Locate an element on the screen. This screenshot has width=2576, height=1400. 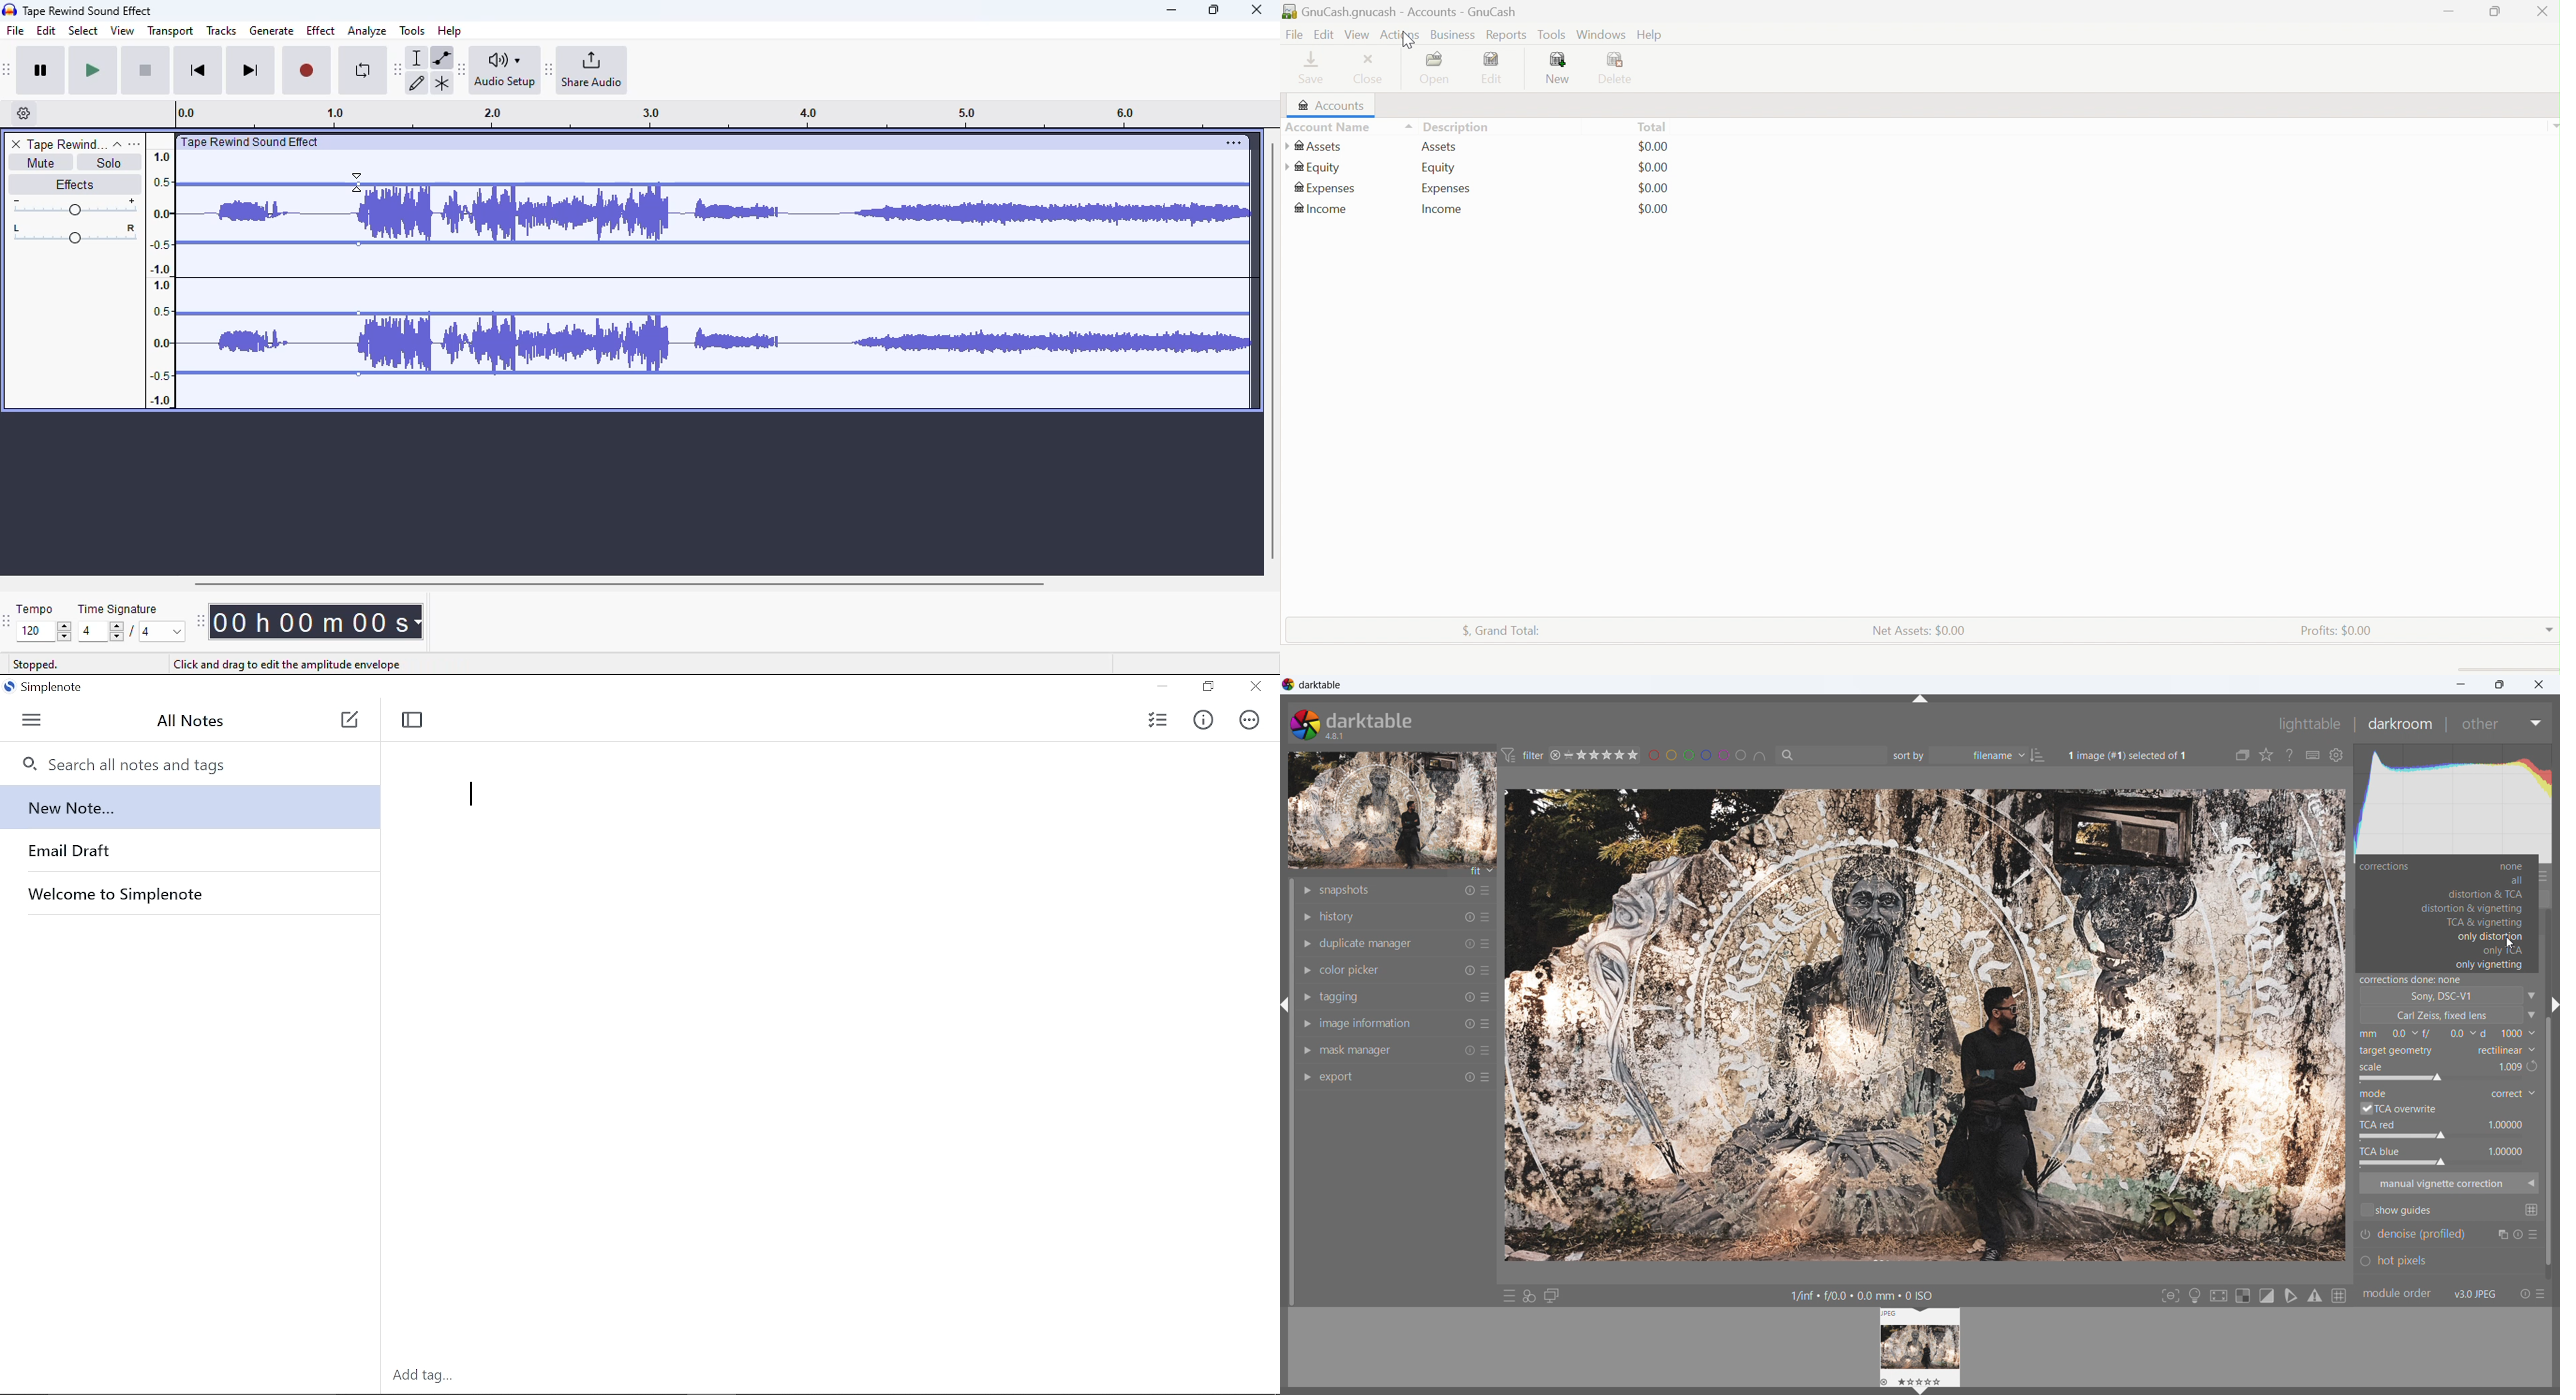
delete track is located at coordinates (16, 144).